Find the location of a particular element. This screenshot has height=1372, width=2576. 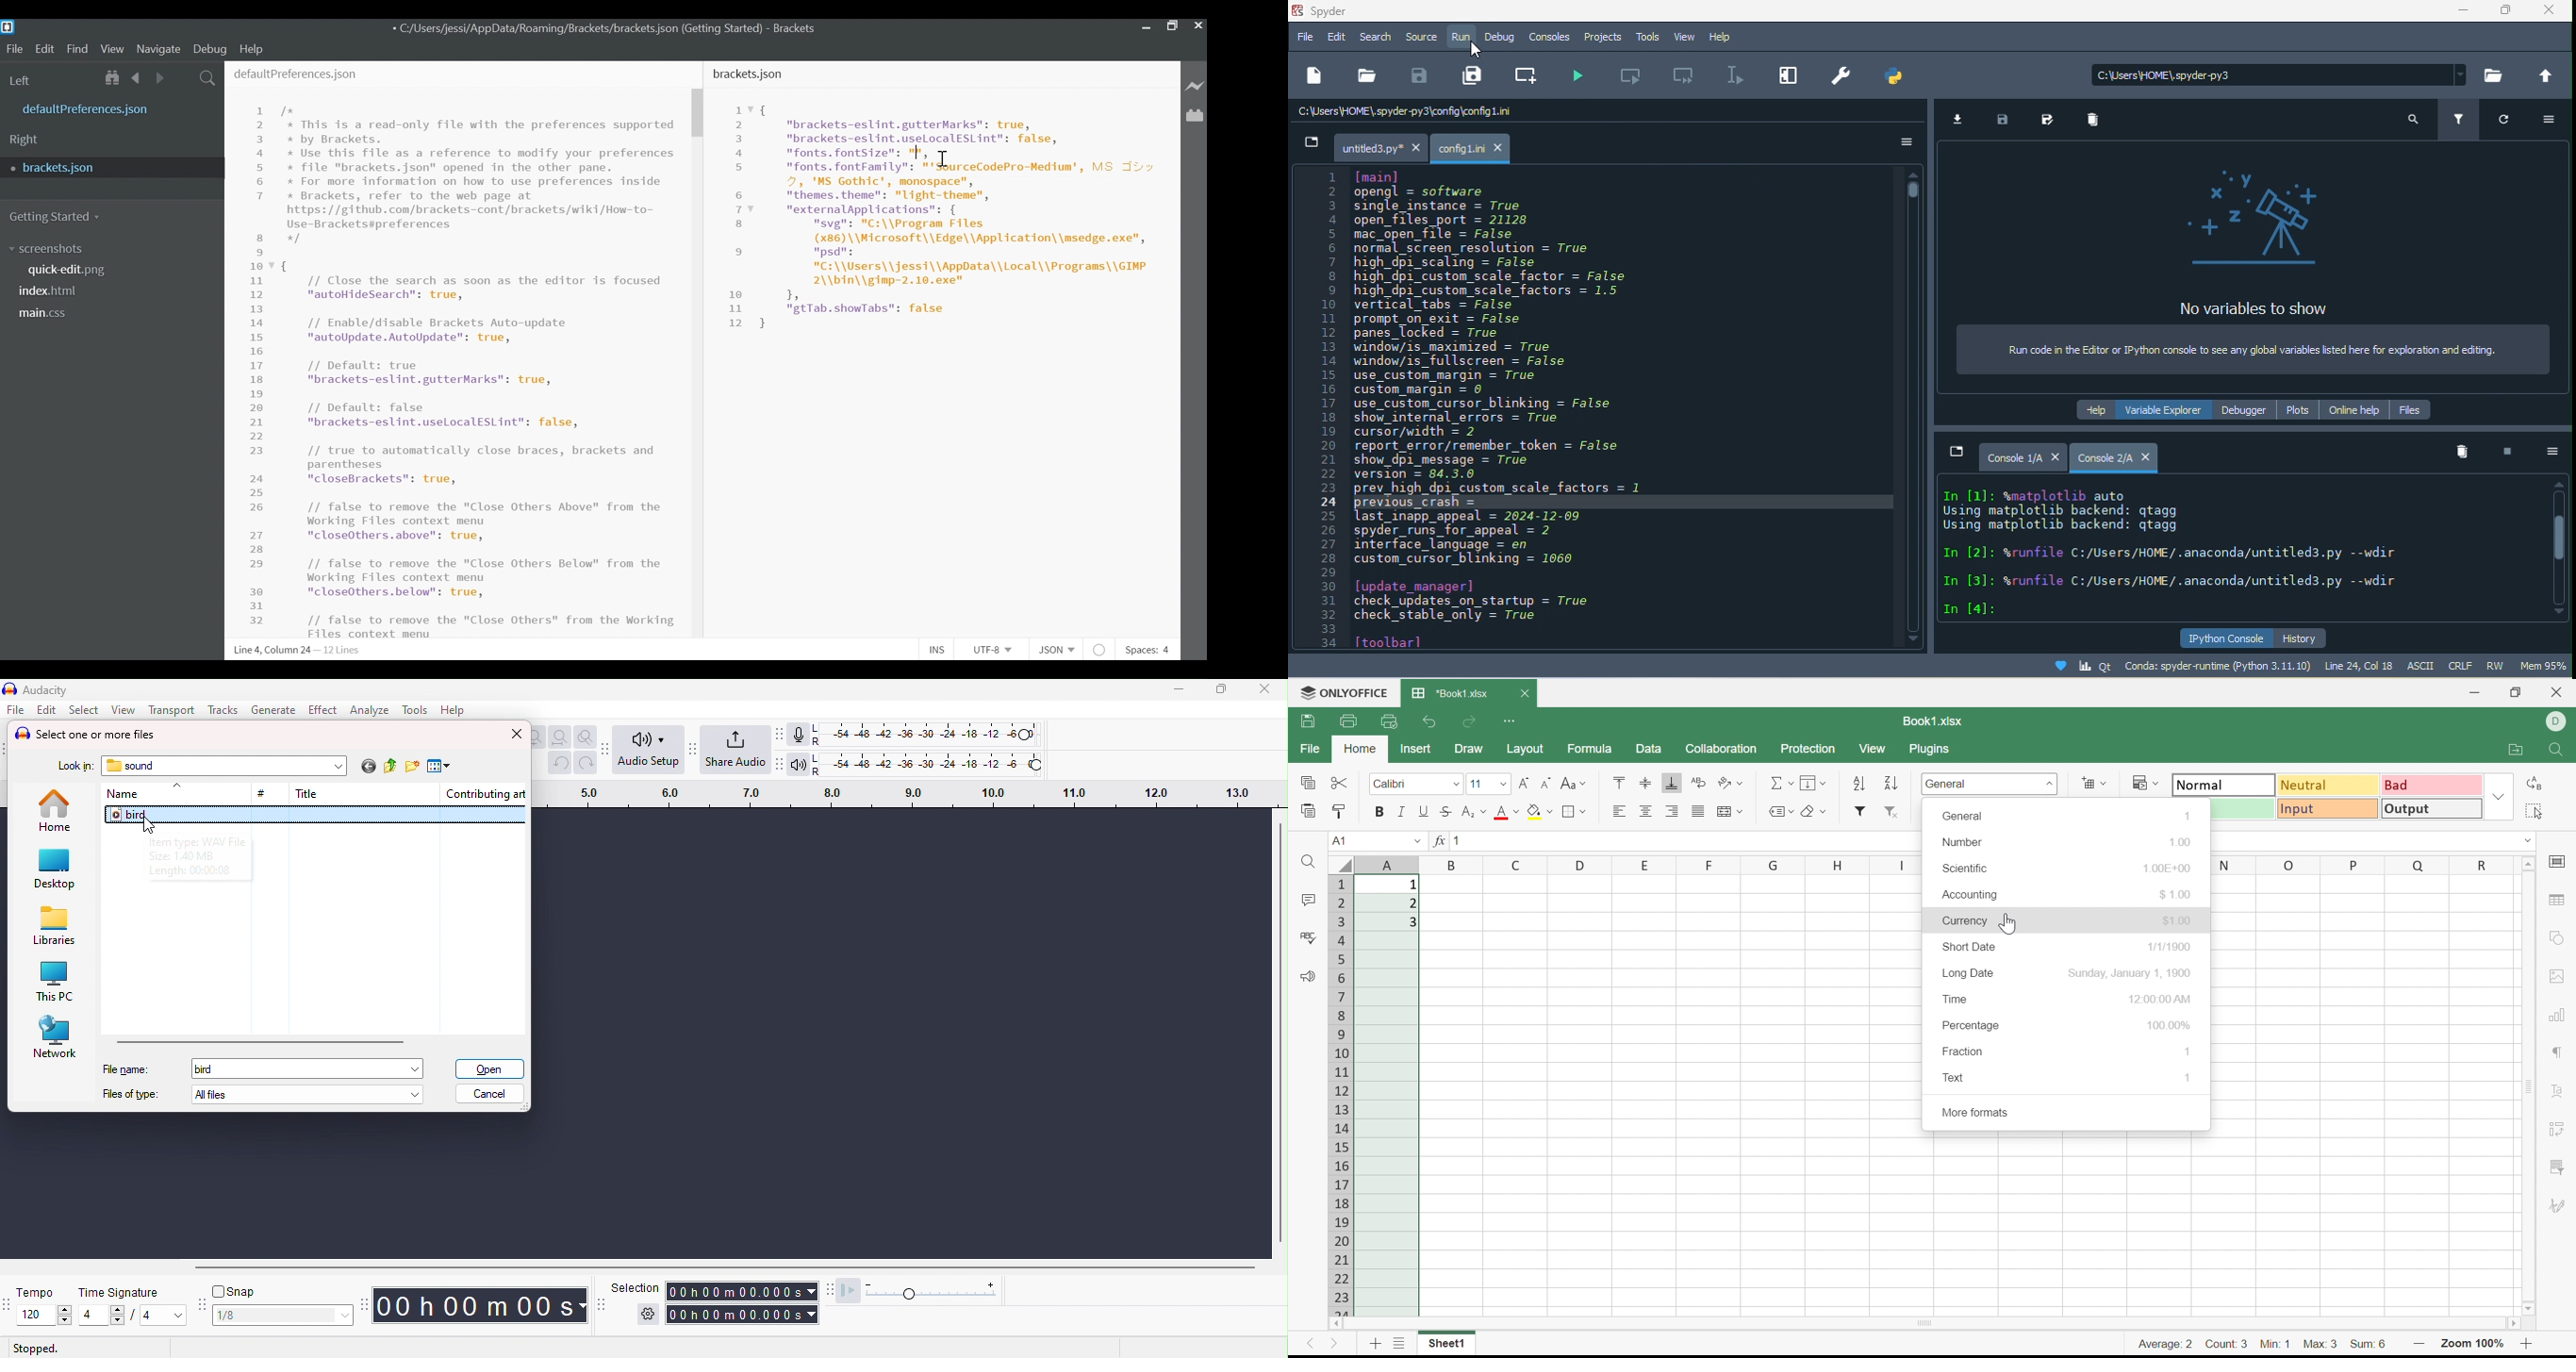

Align middle is located at coordinates (1645, 782).